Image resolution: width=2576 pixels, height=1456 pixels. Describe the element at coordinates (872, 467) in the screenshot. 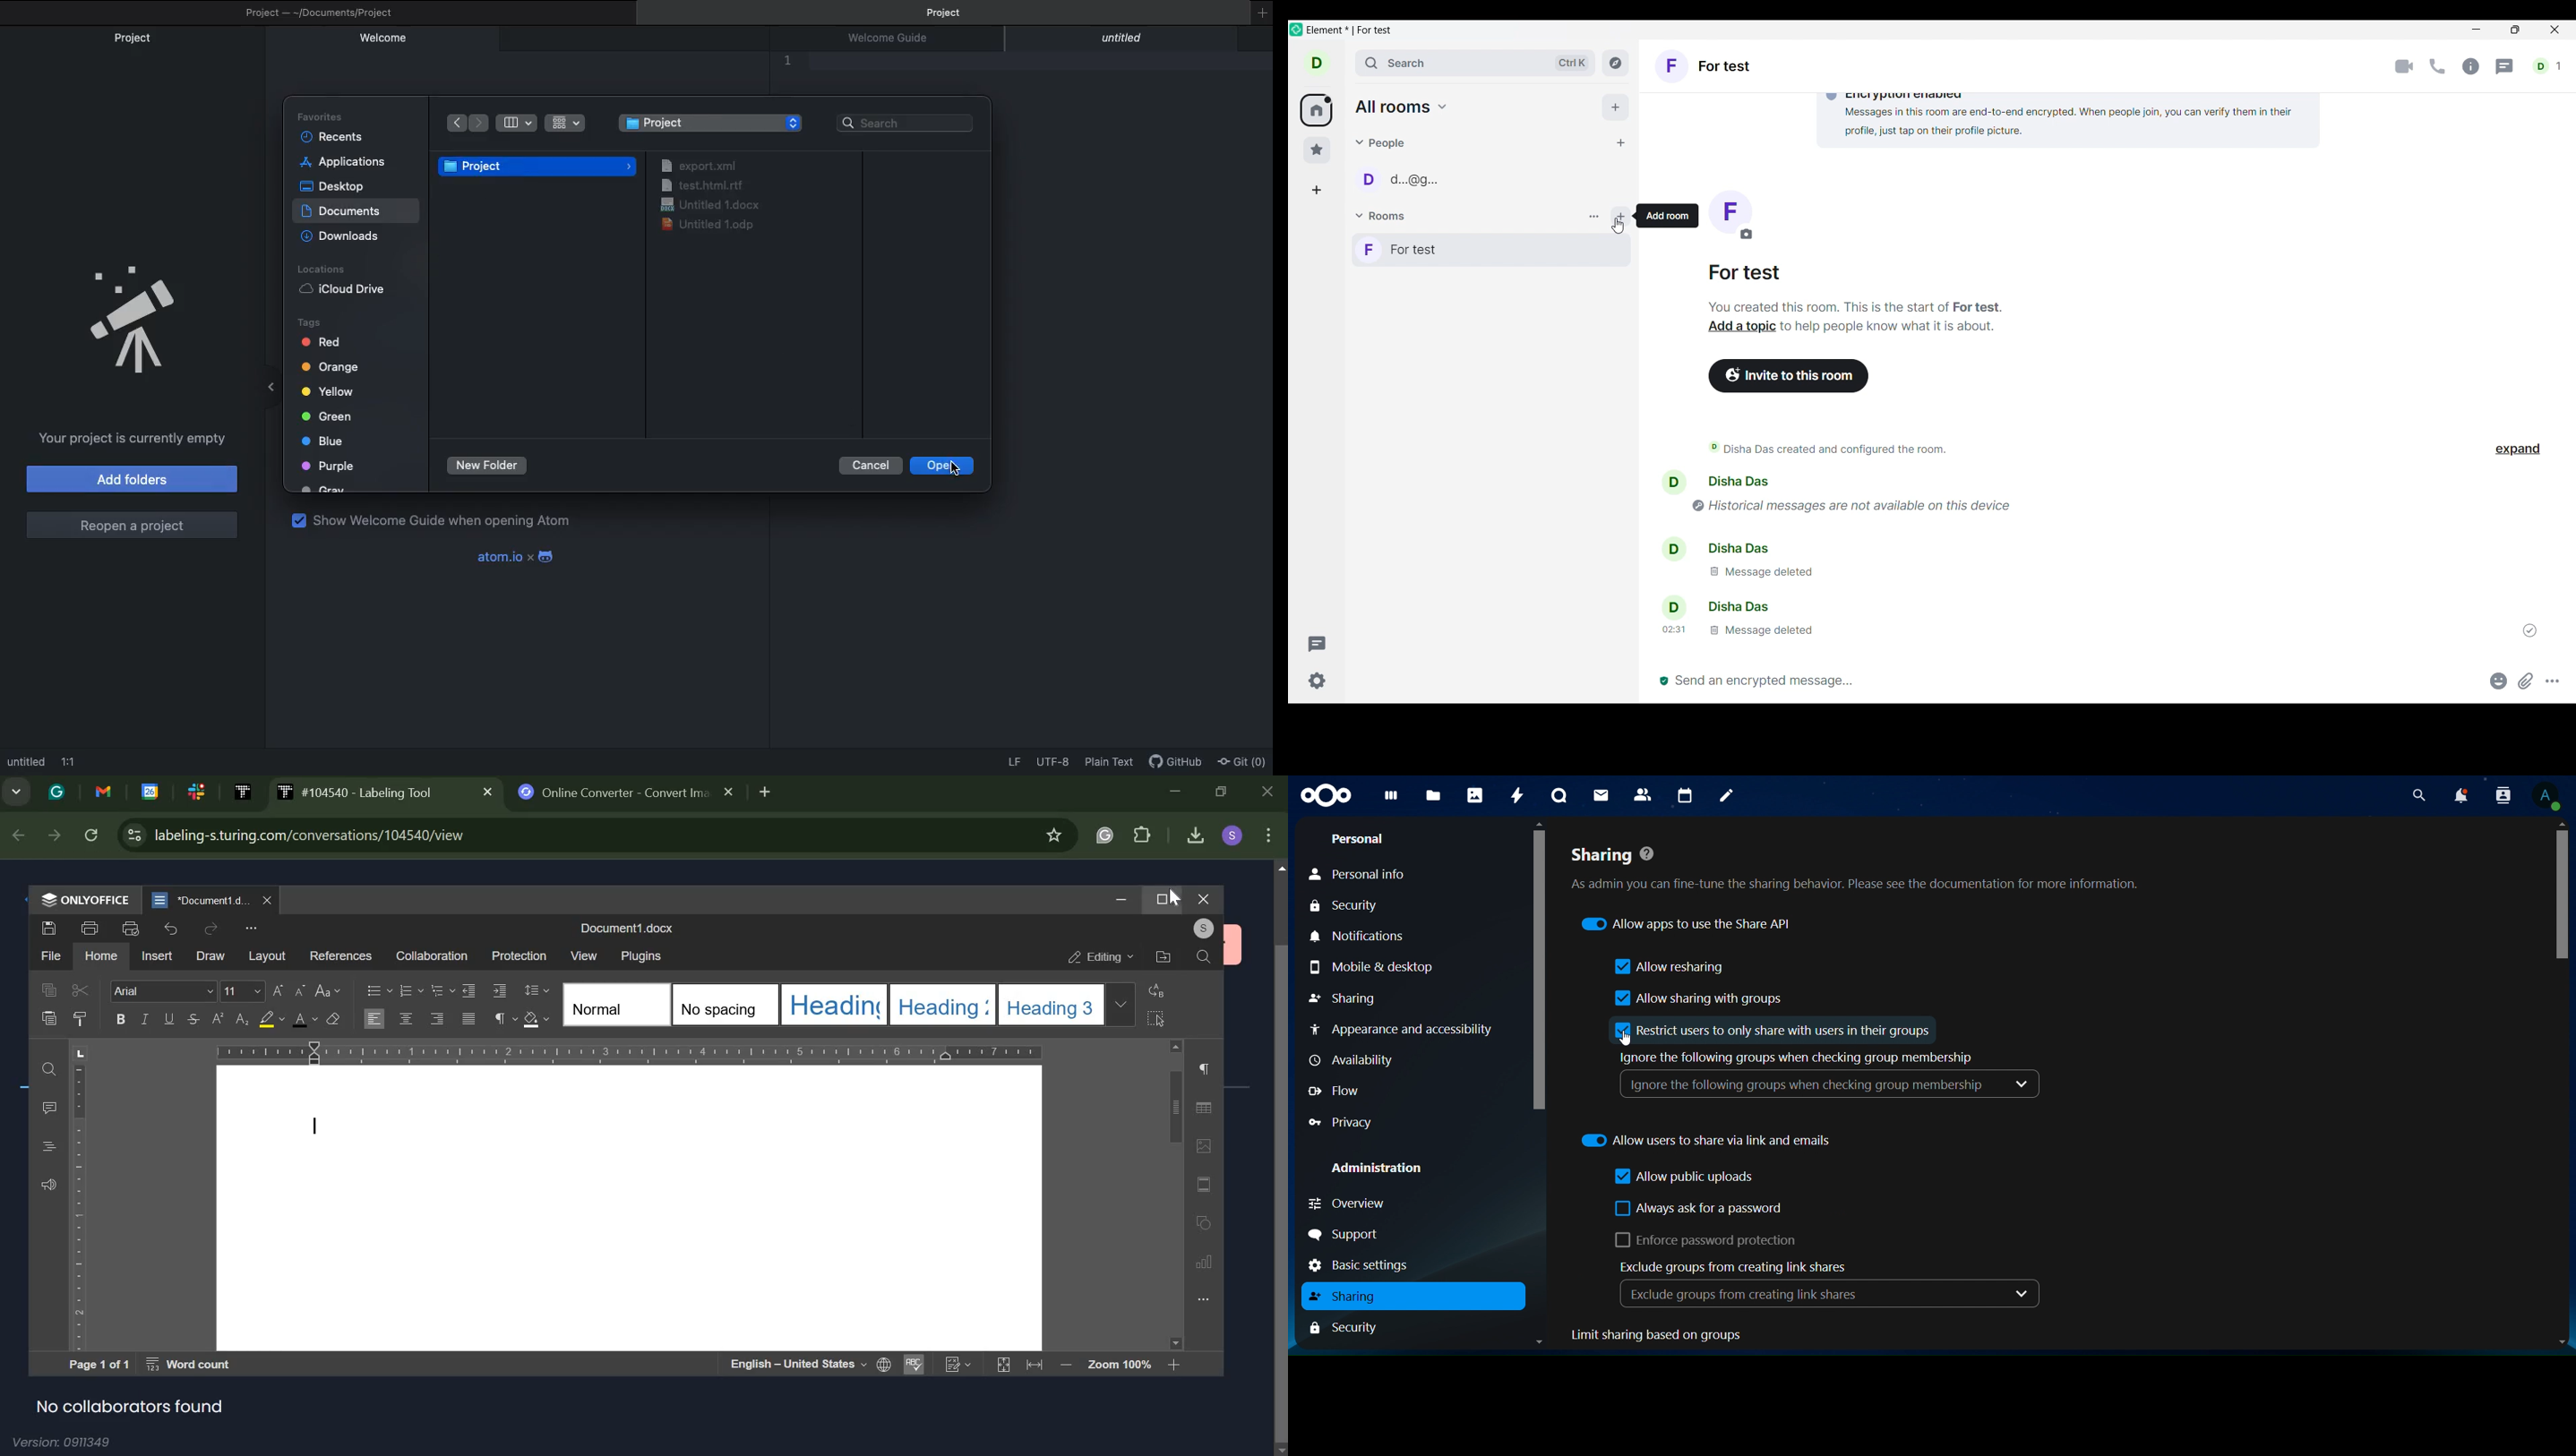

I see `Cancel ` at that location.